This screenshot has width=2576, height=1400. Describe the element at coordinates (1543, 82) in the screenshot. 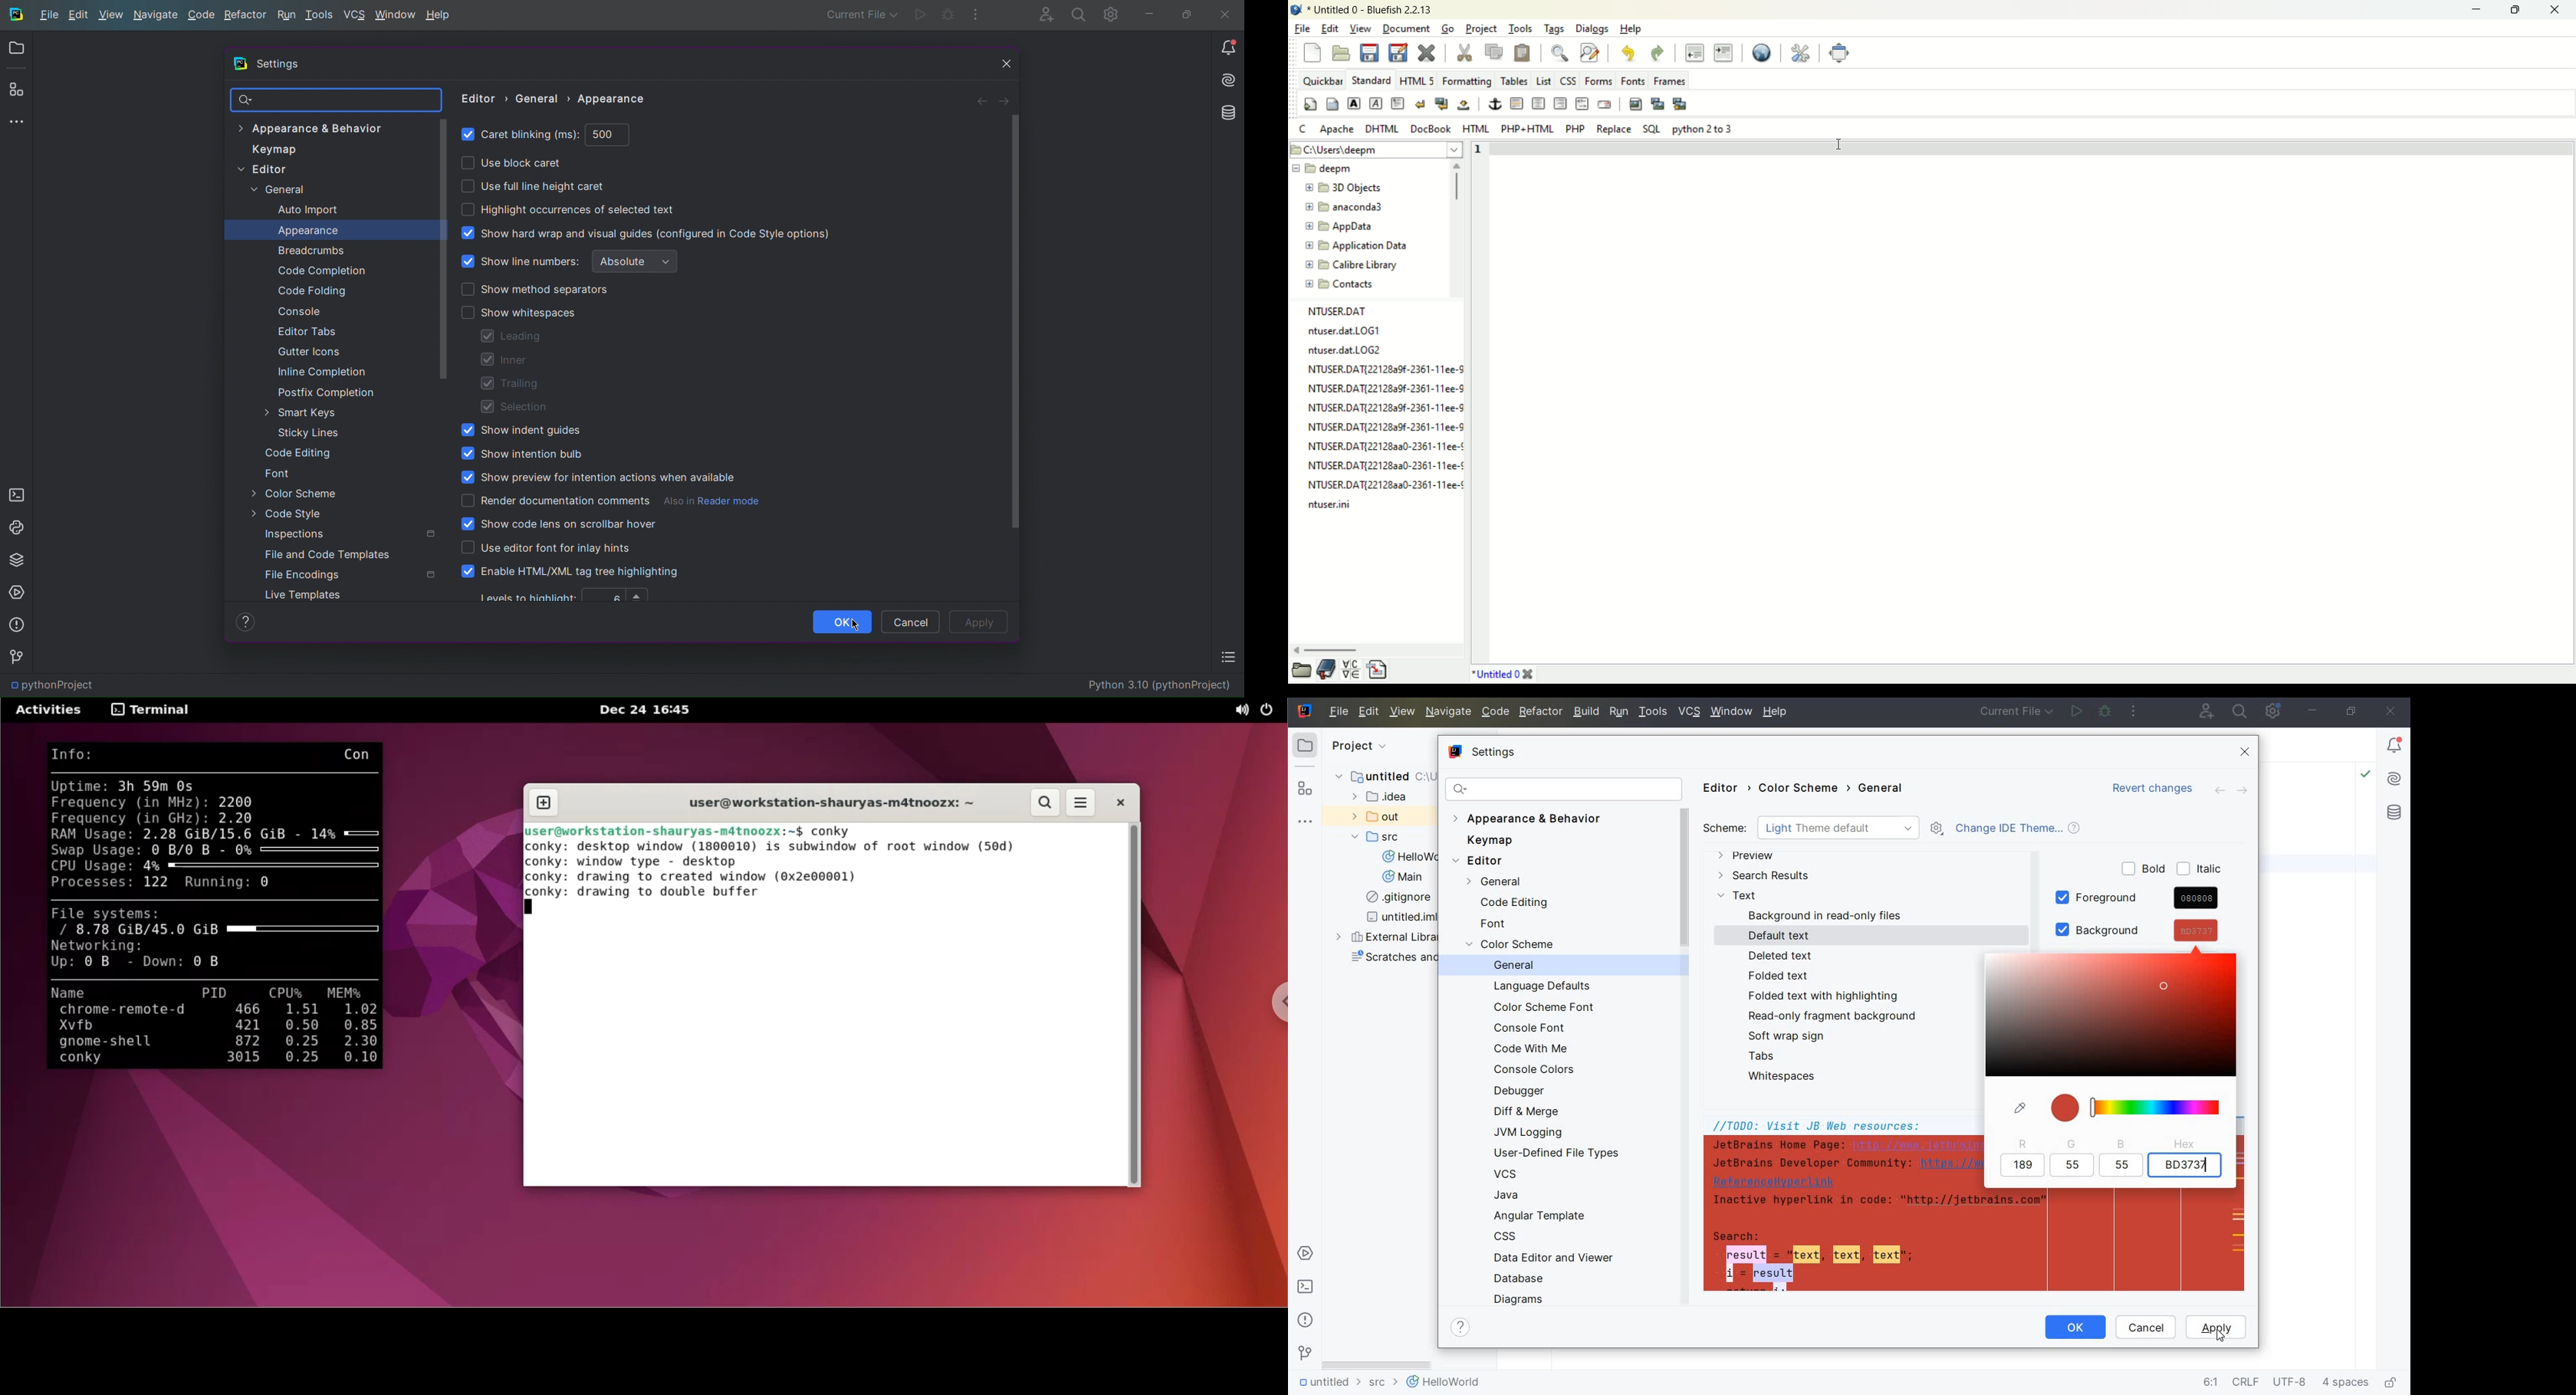

I see `List` at that location.